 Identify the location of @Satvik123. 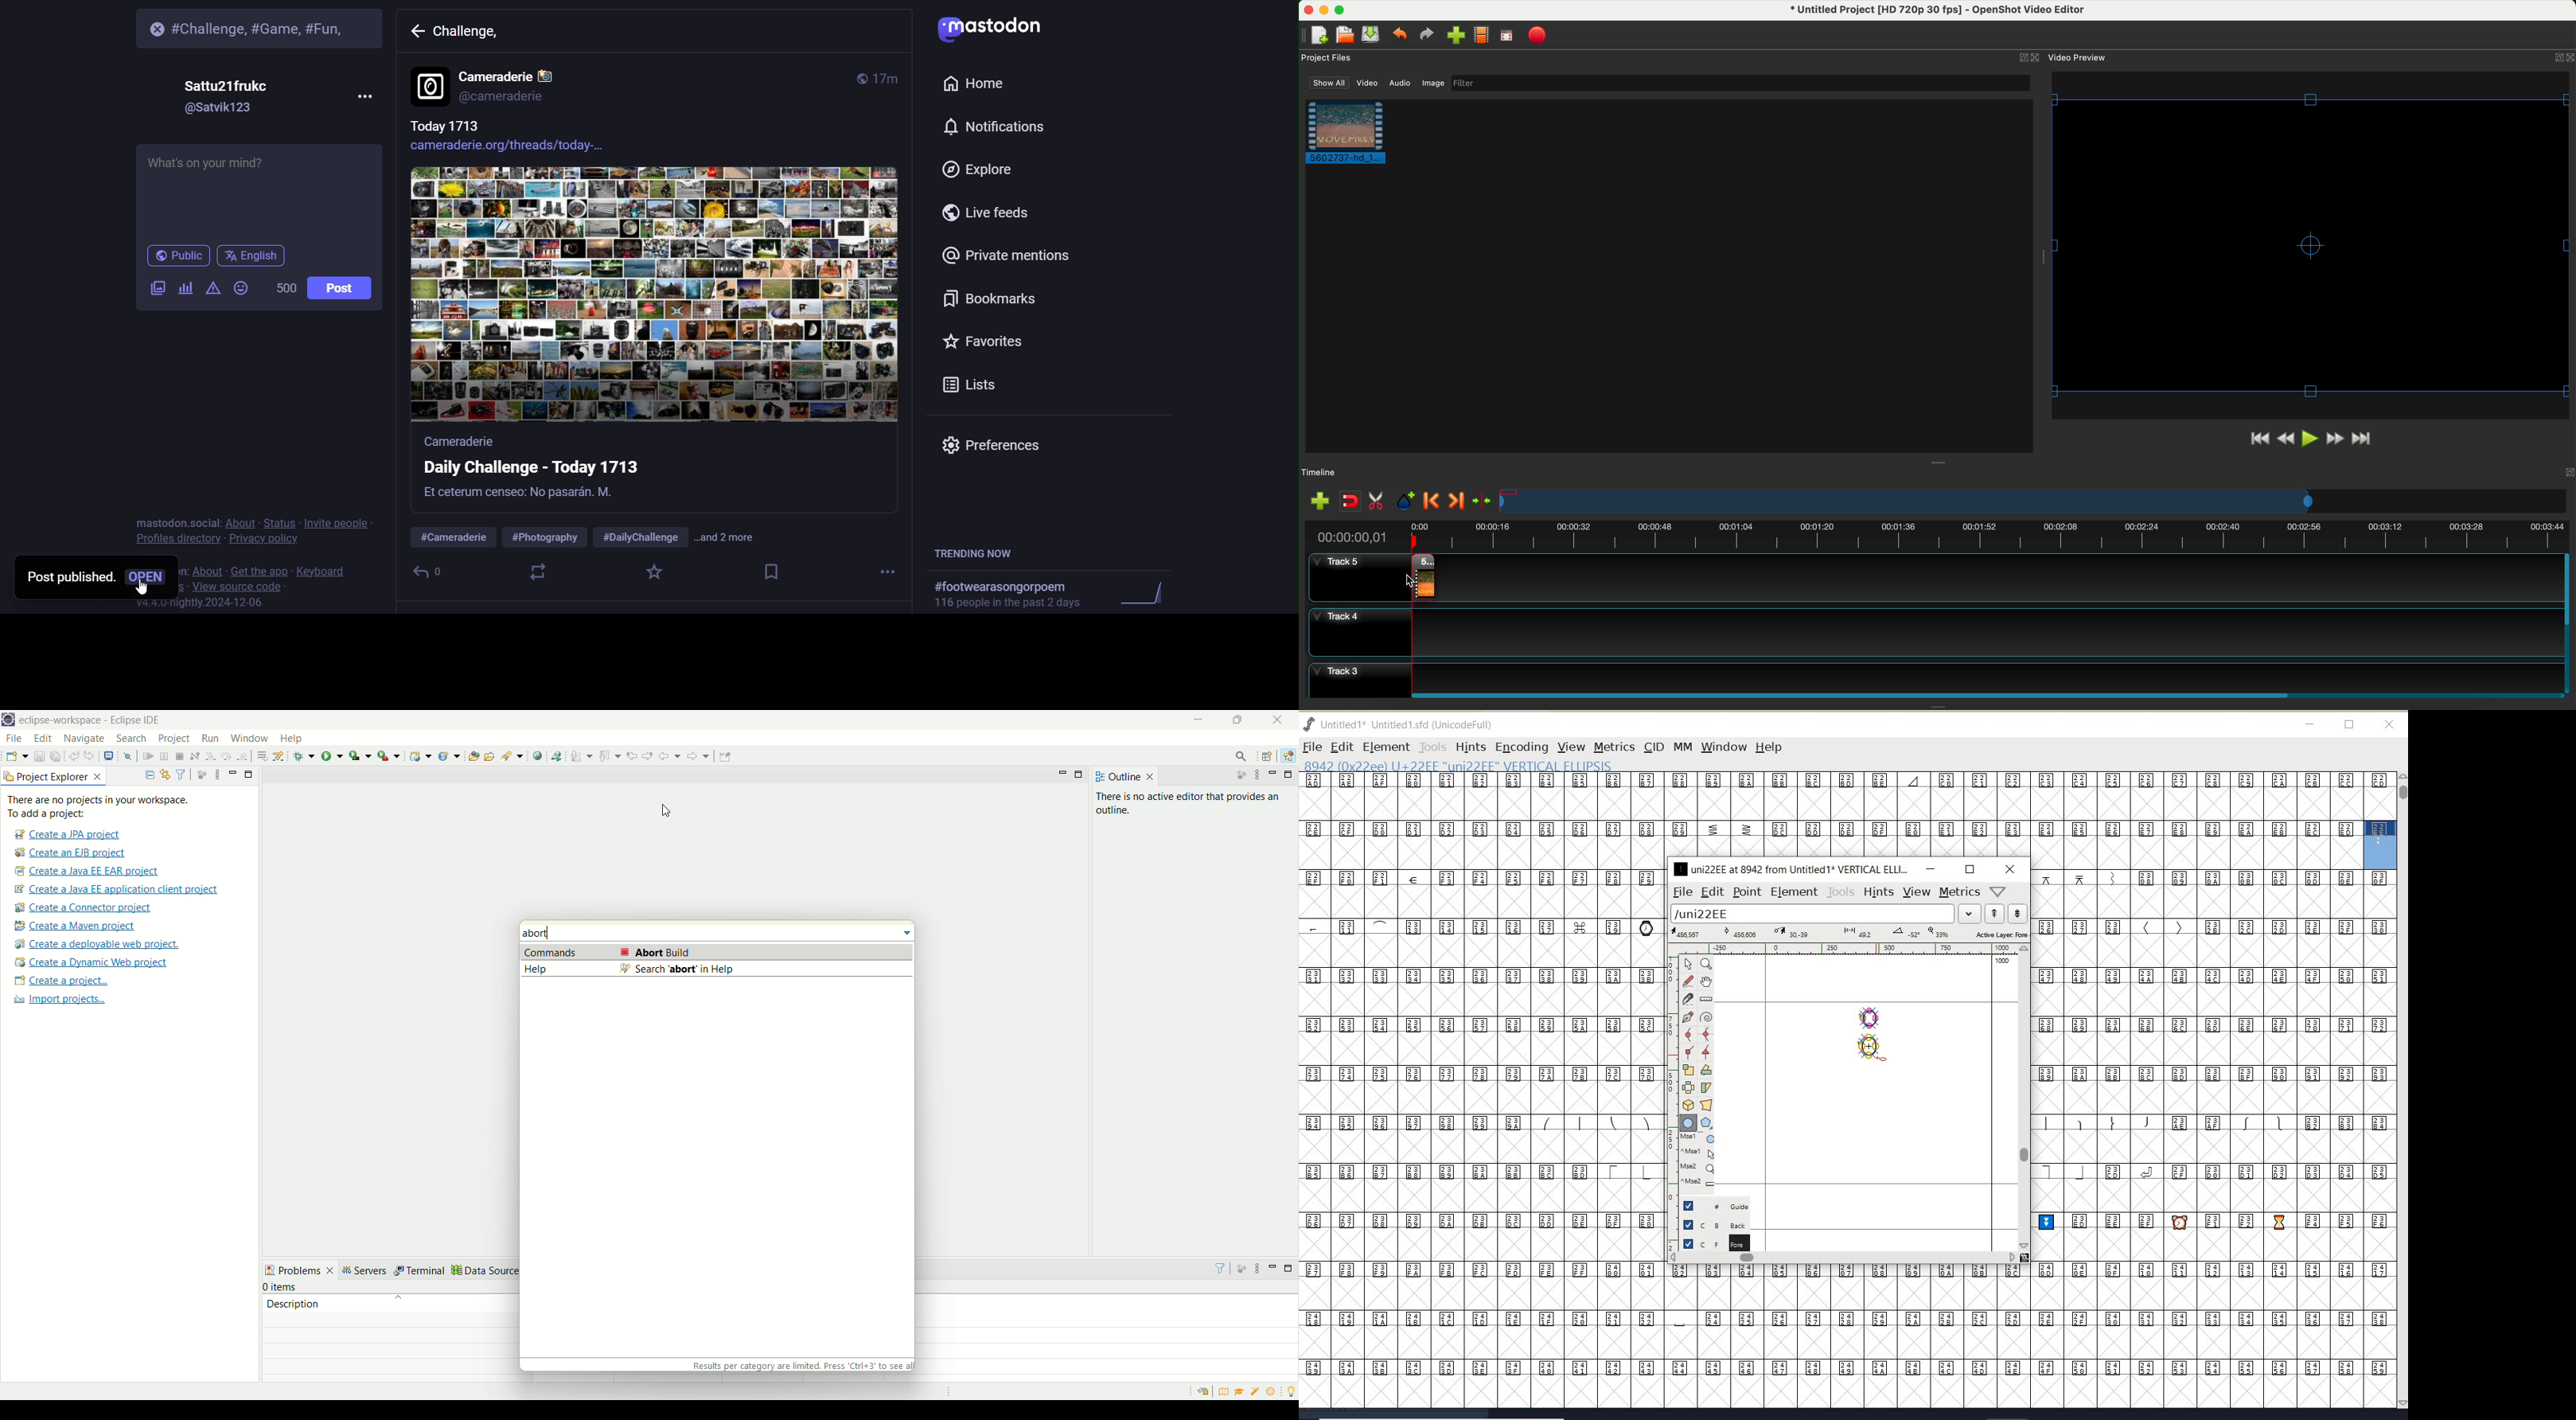
(223, 110).